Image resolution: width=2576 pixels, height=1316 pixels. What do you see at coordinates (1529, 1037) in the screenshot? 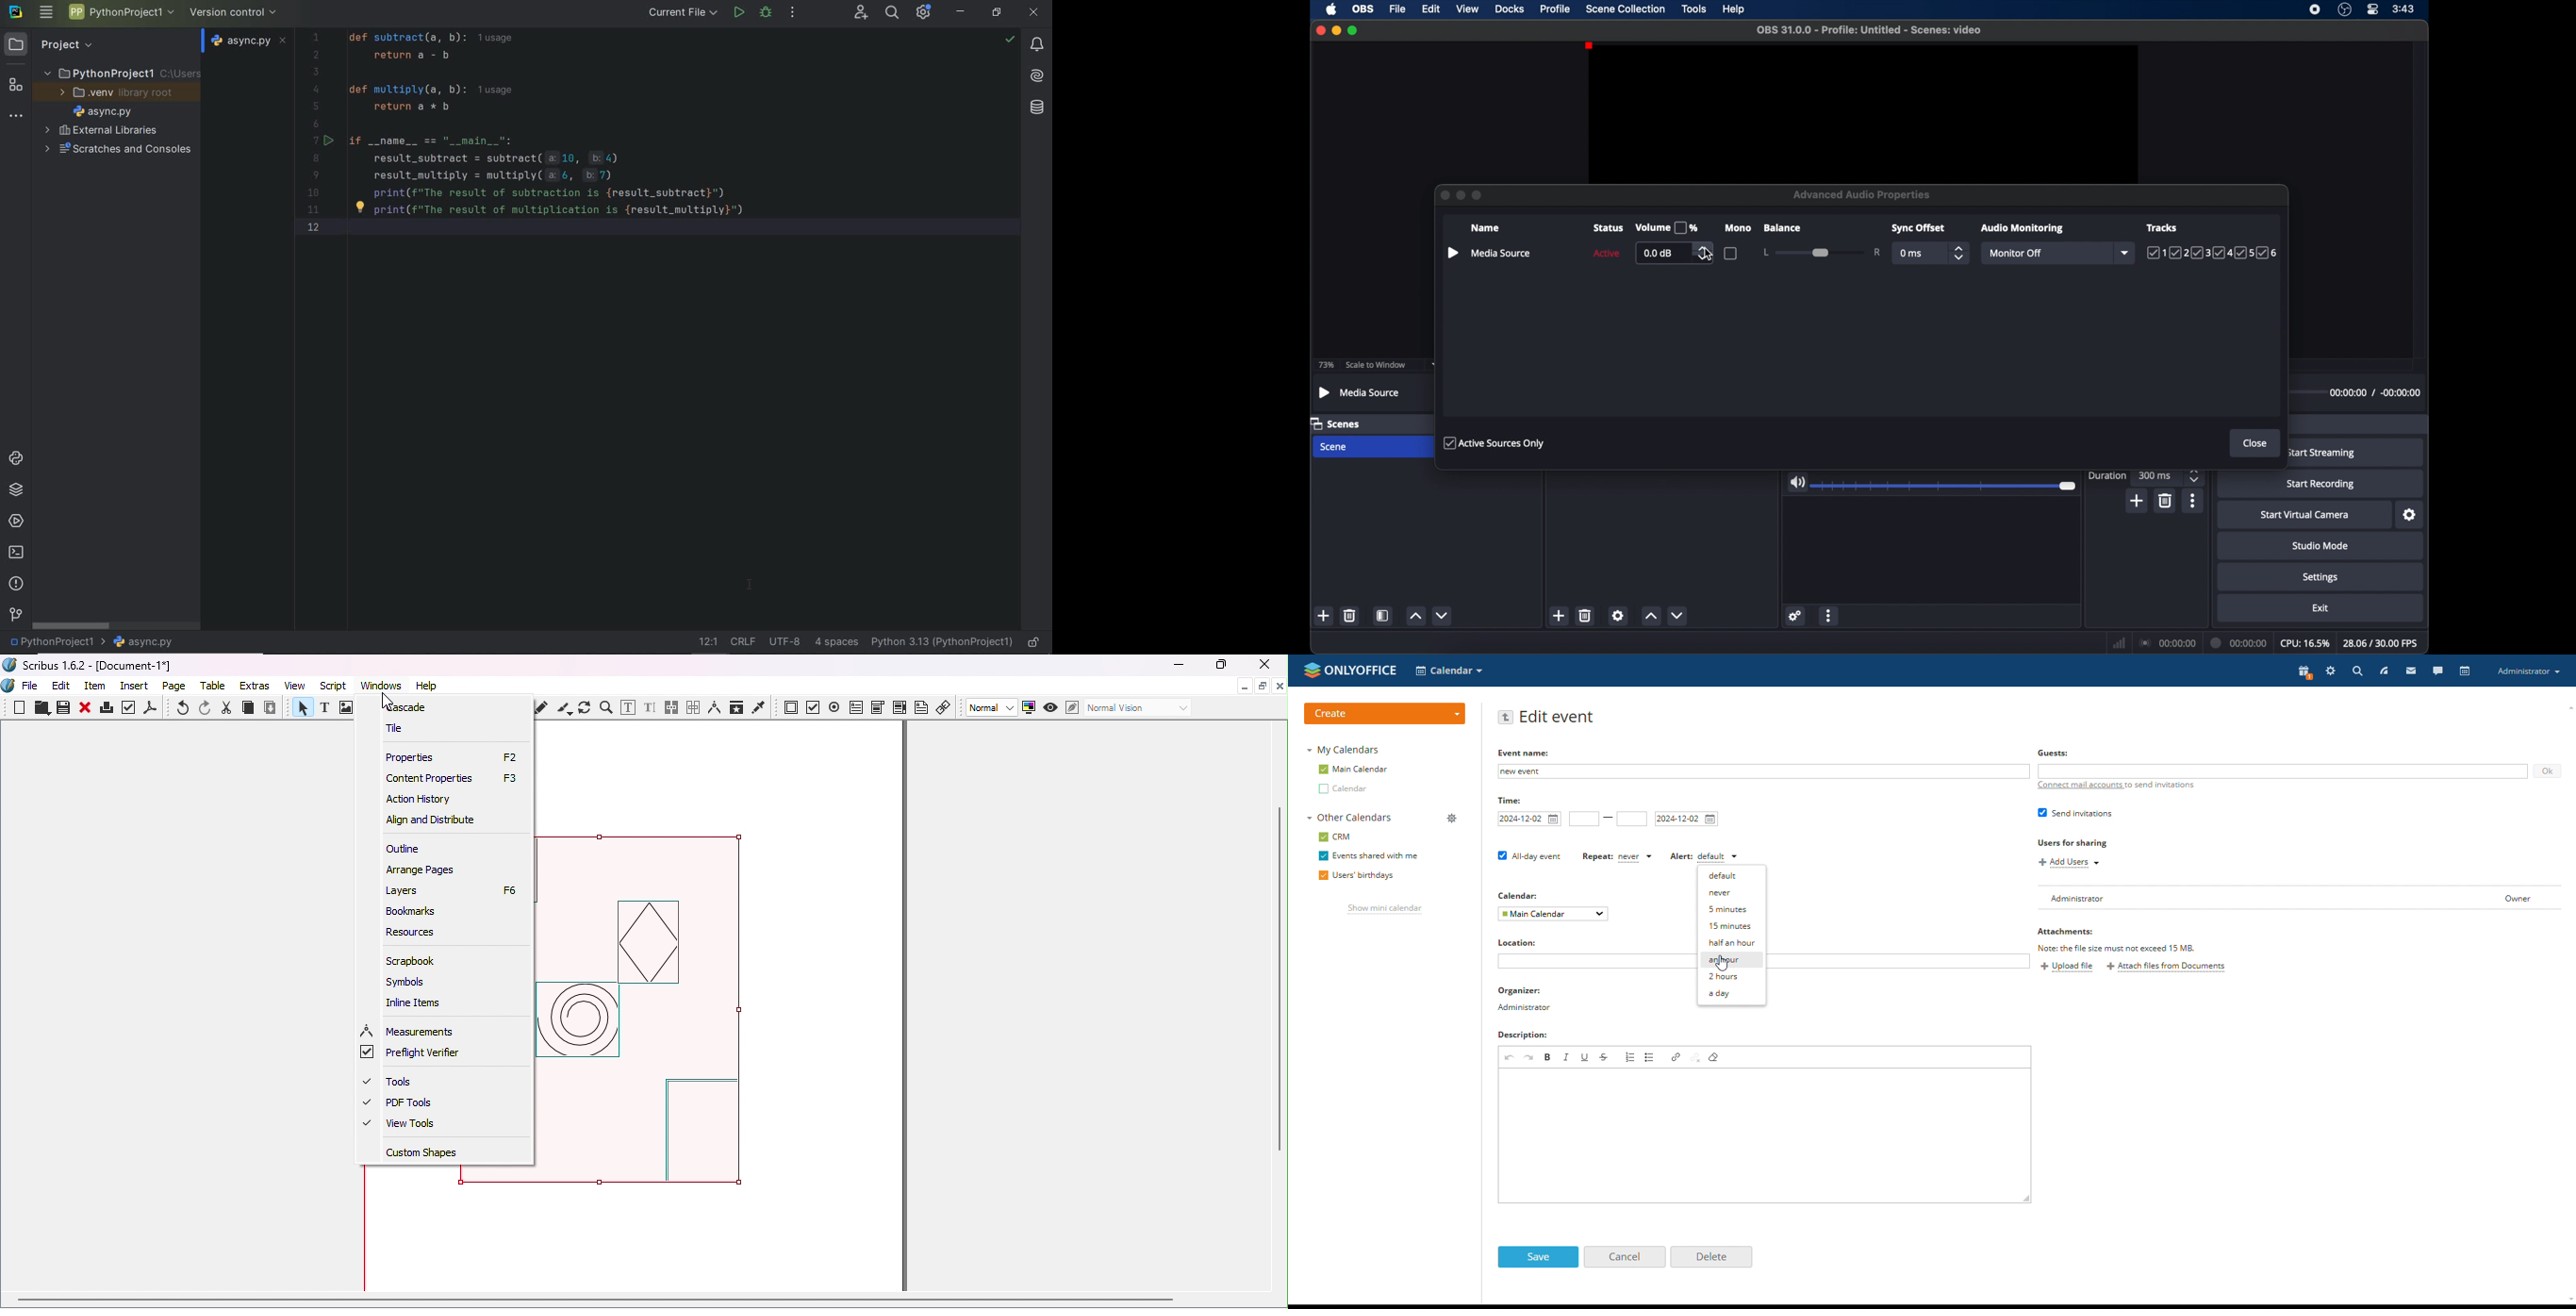
I see `descriptions` at bounding box center [1529, 1037].